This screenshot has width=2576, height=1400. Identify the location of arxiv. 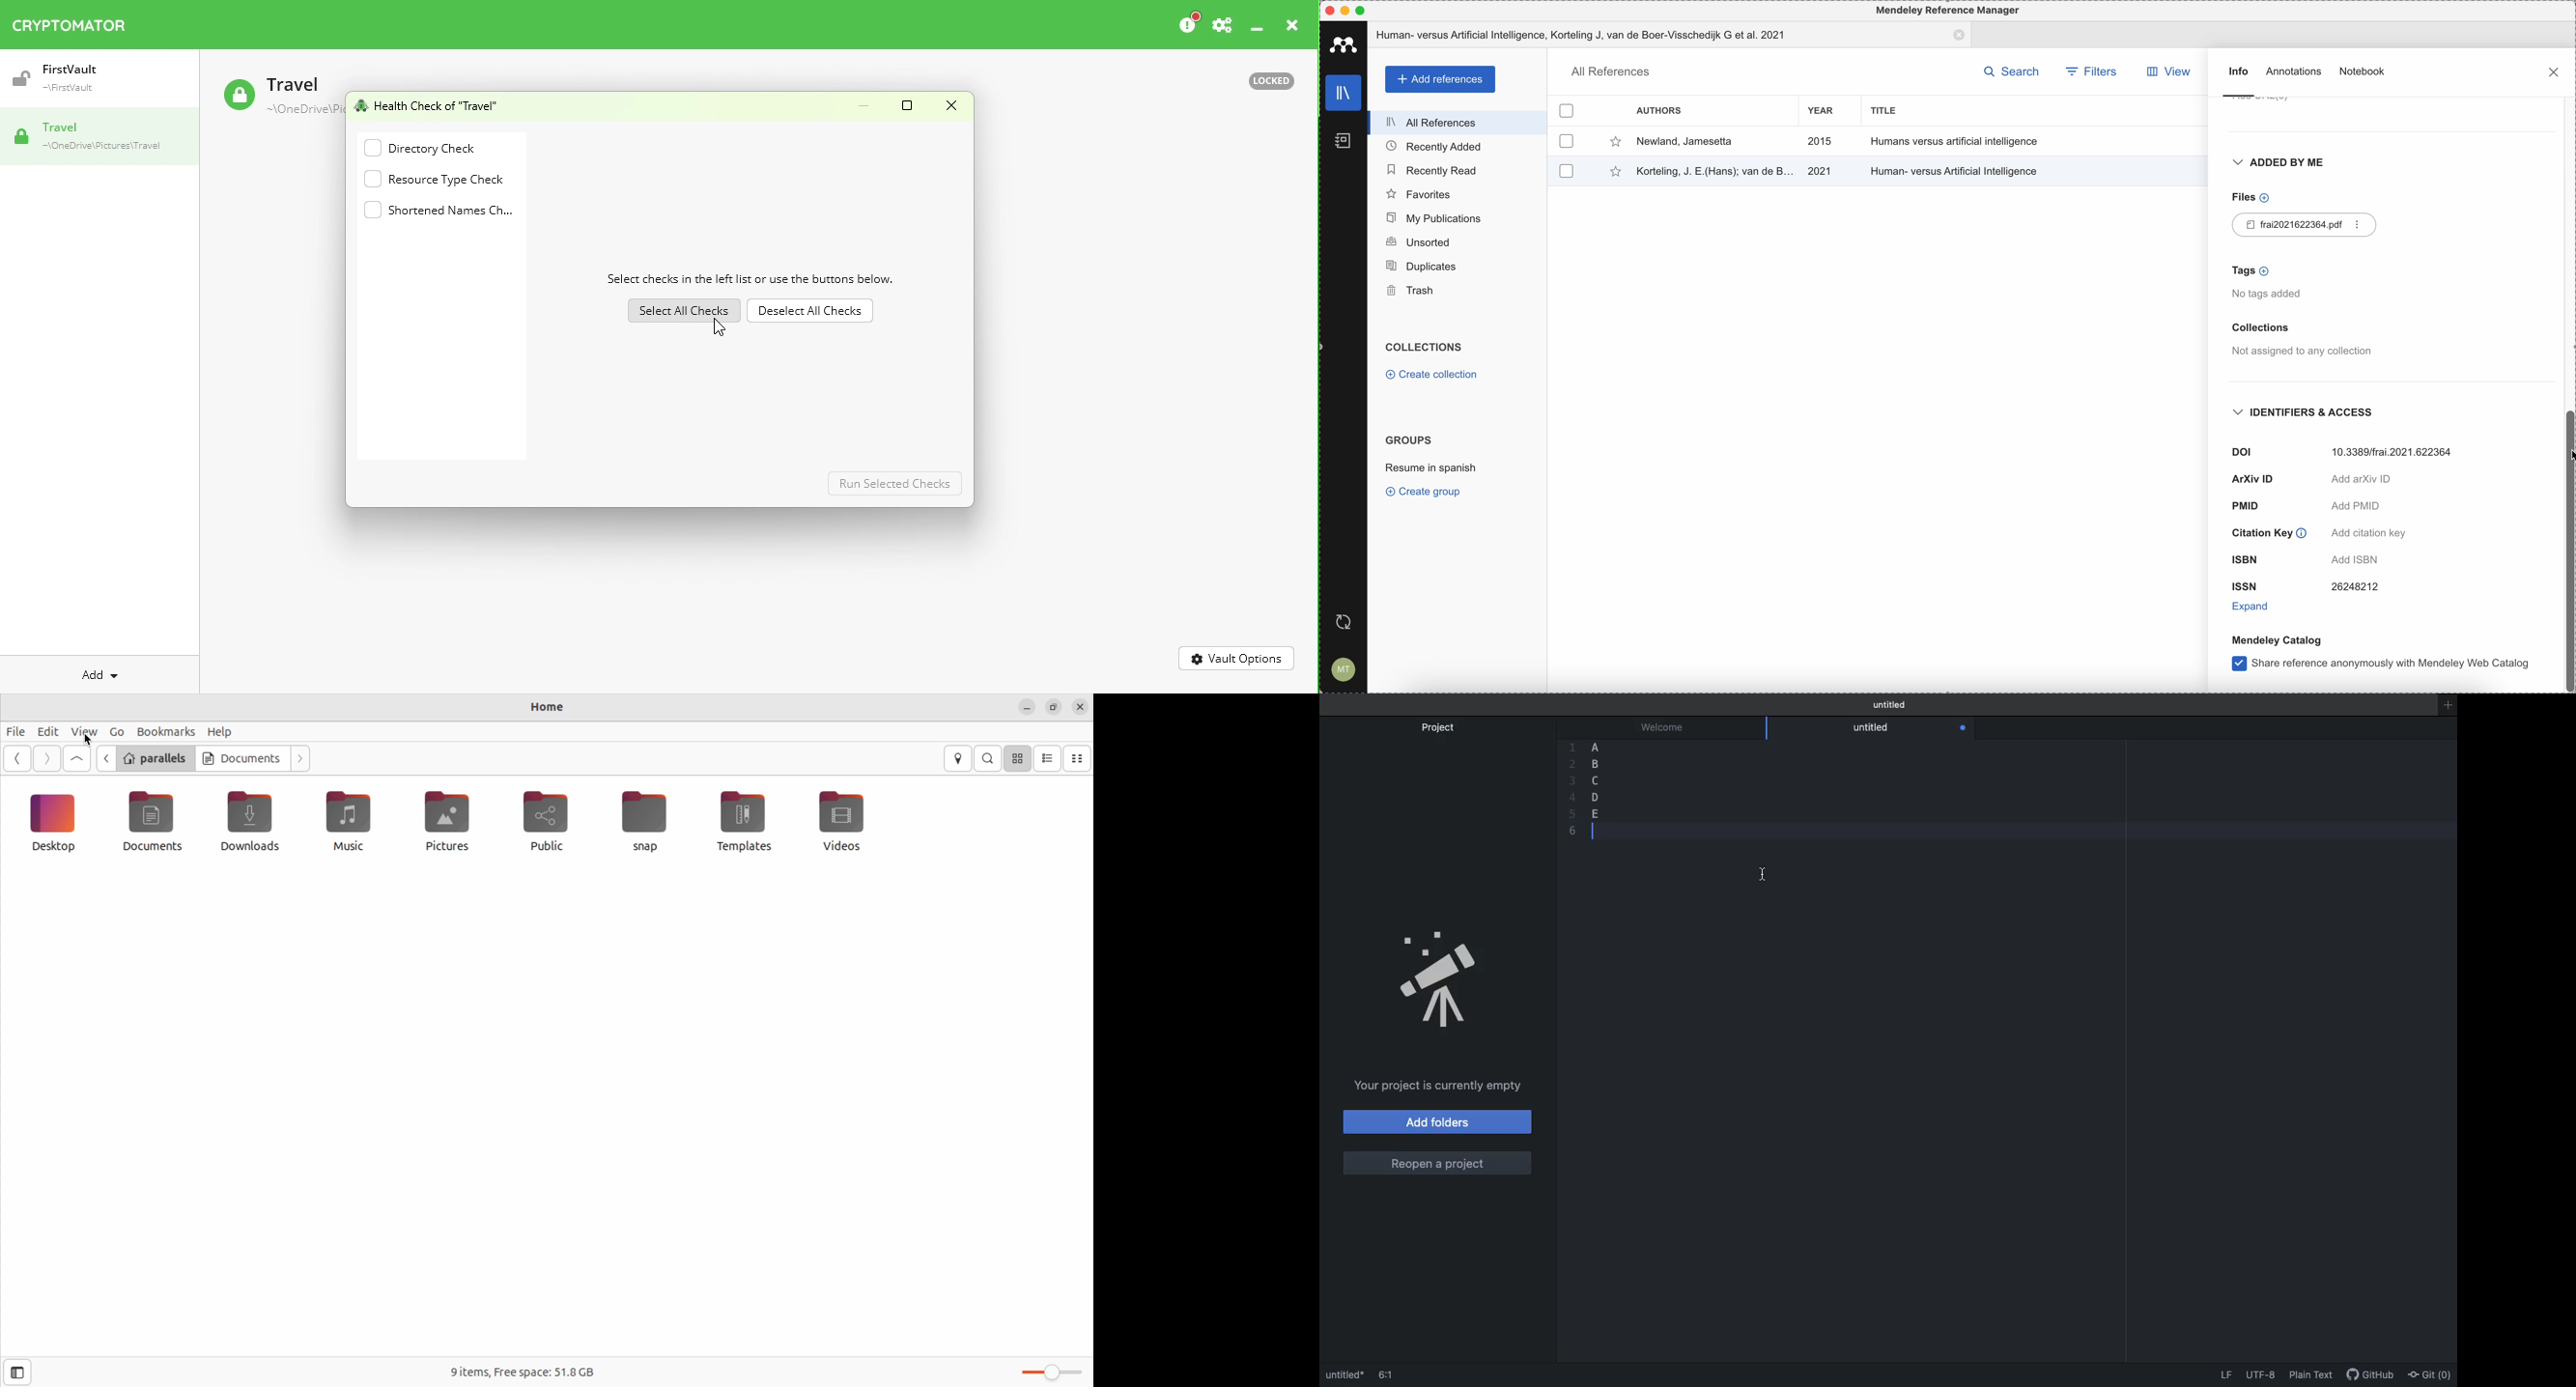
(2313, 480).